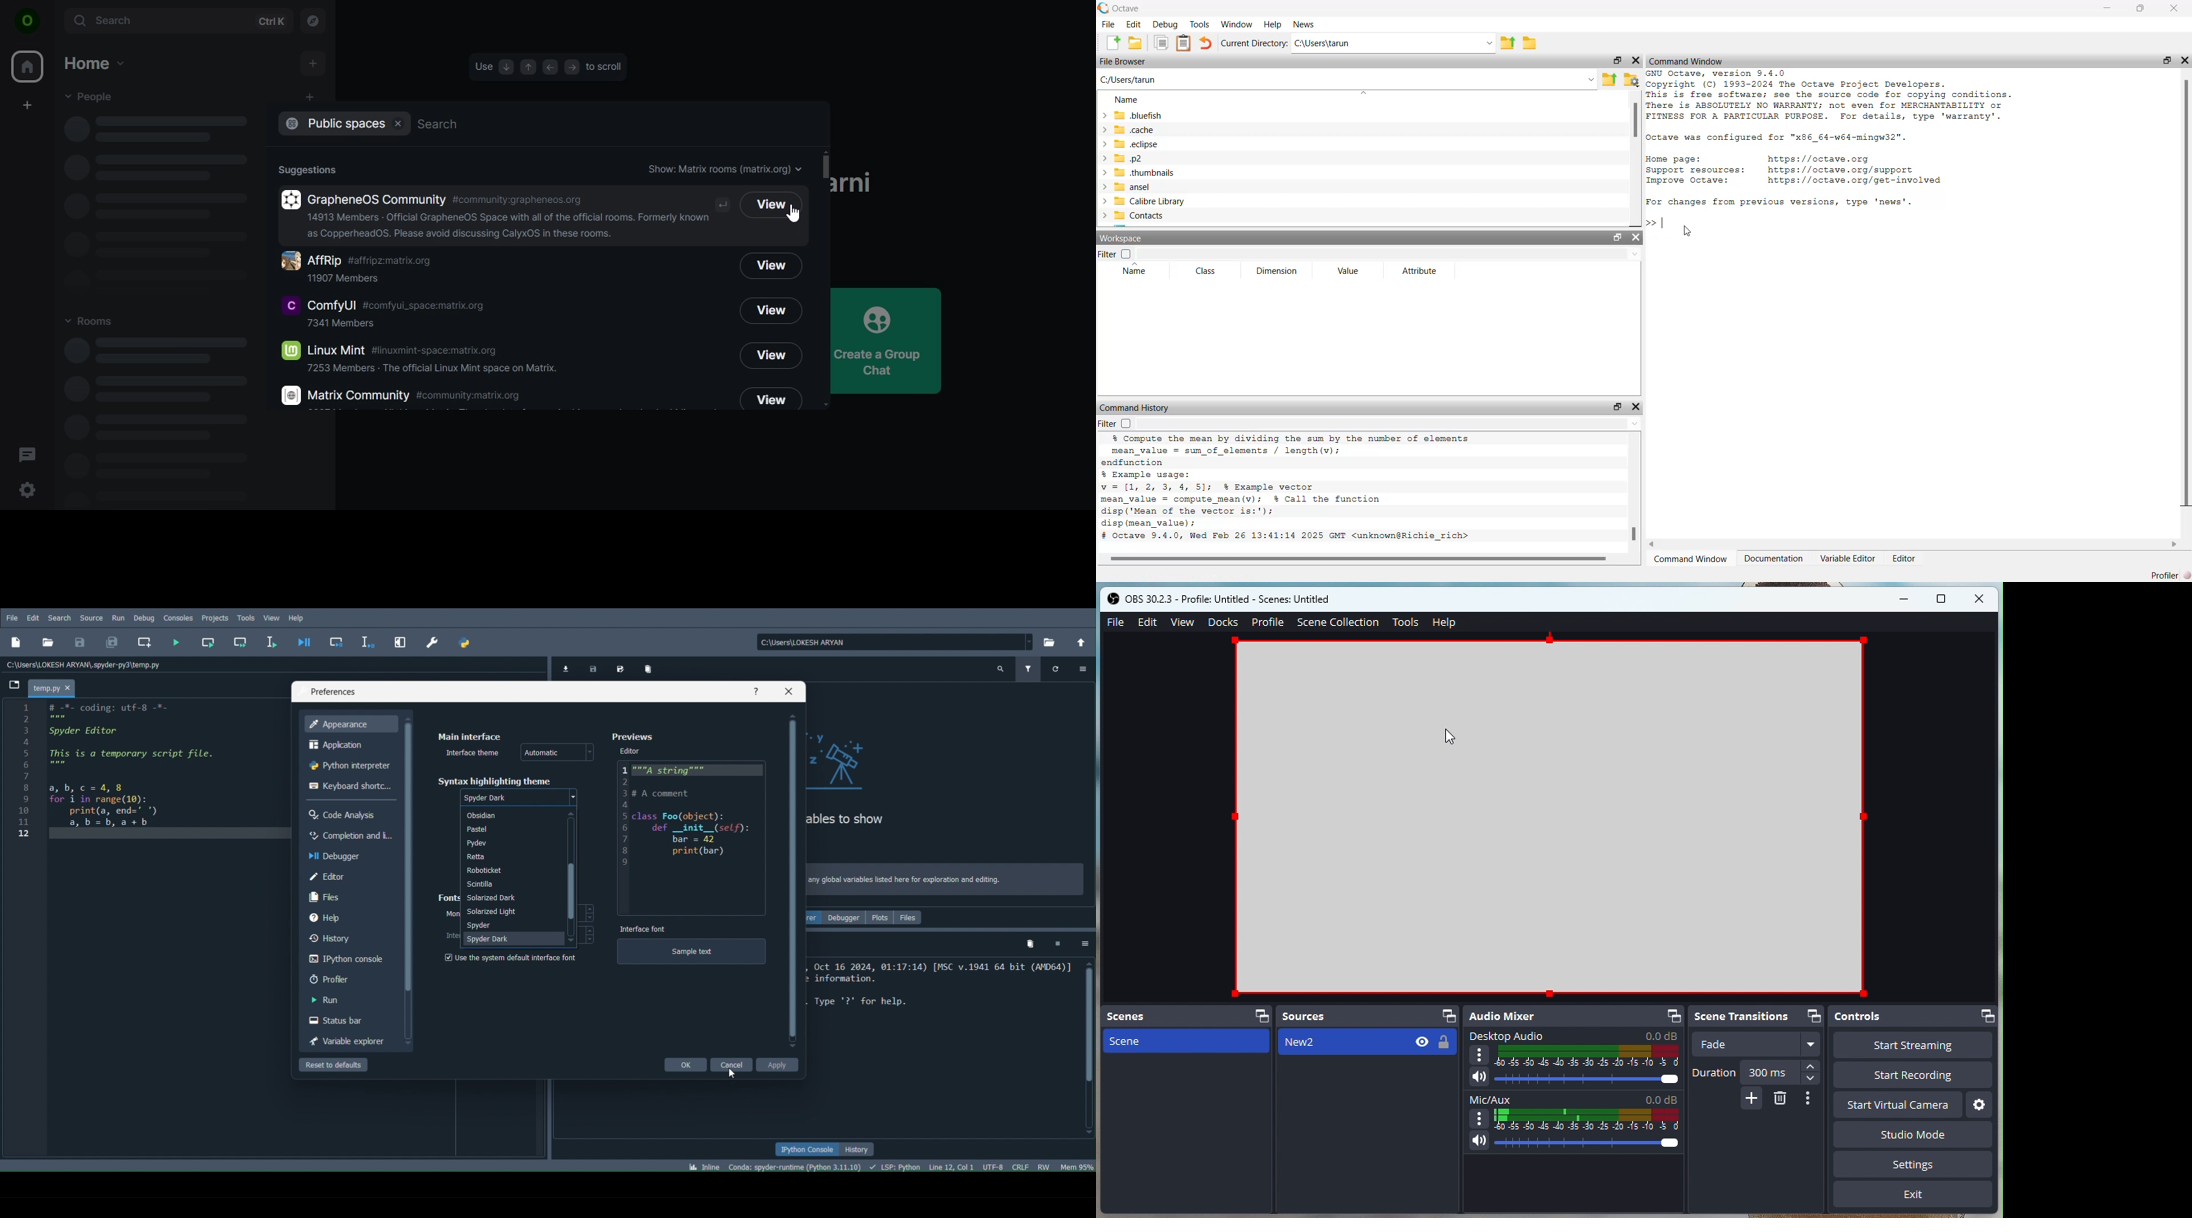  I want to click on Preferences, so click(432, 641).